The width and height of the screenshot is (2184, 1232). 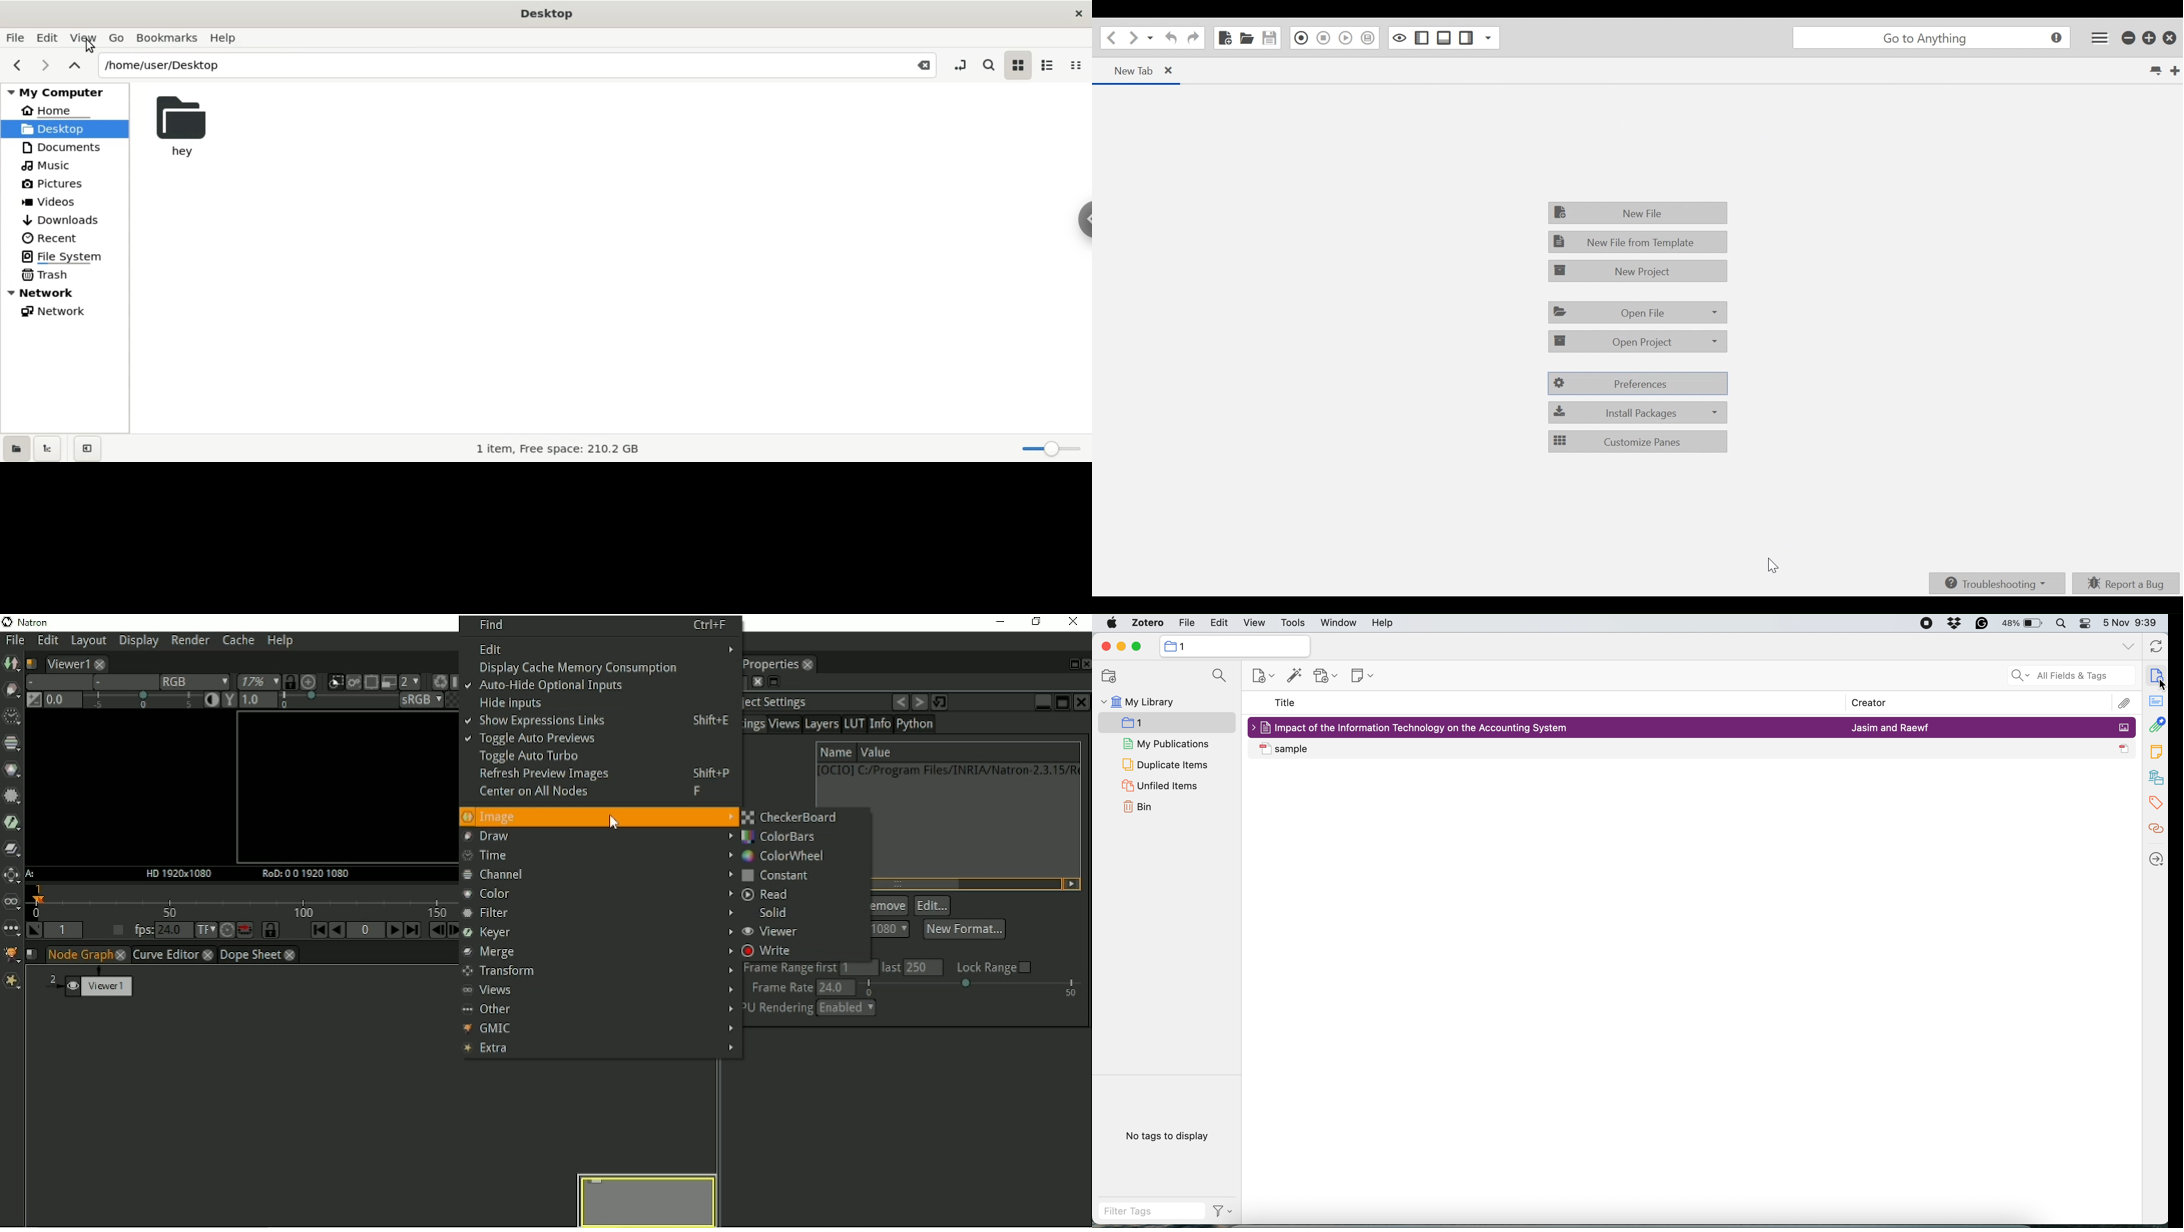 I want to click on My Computer, so click(x=68, y=92).